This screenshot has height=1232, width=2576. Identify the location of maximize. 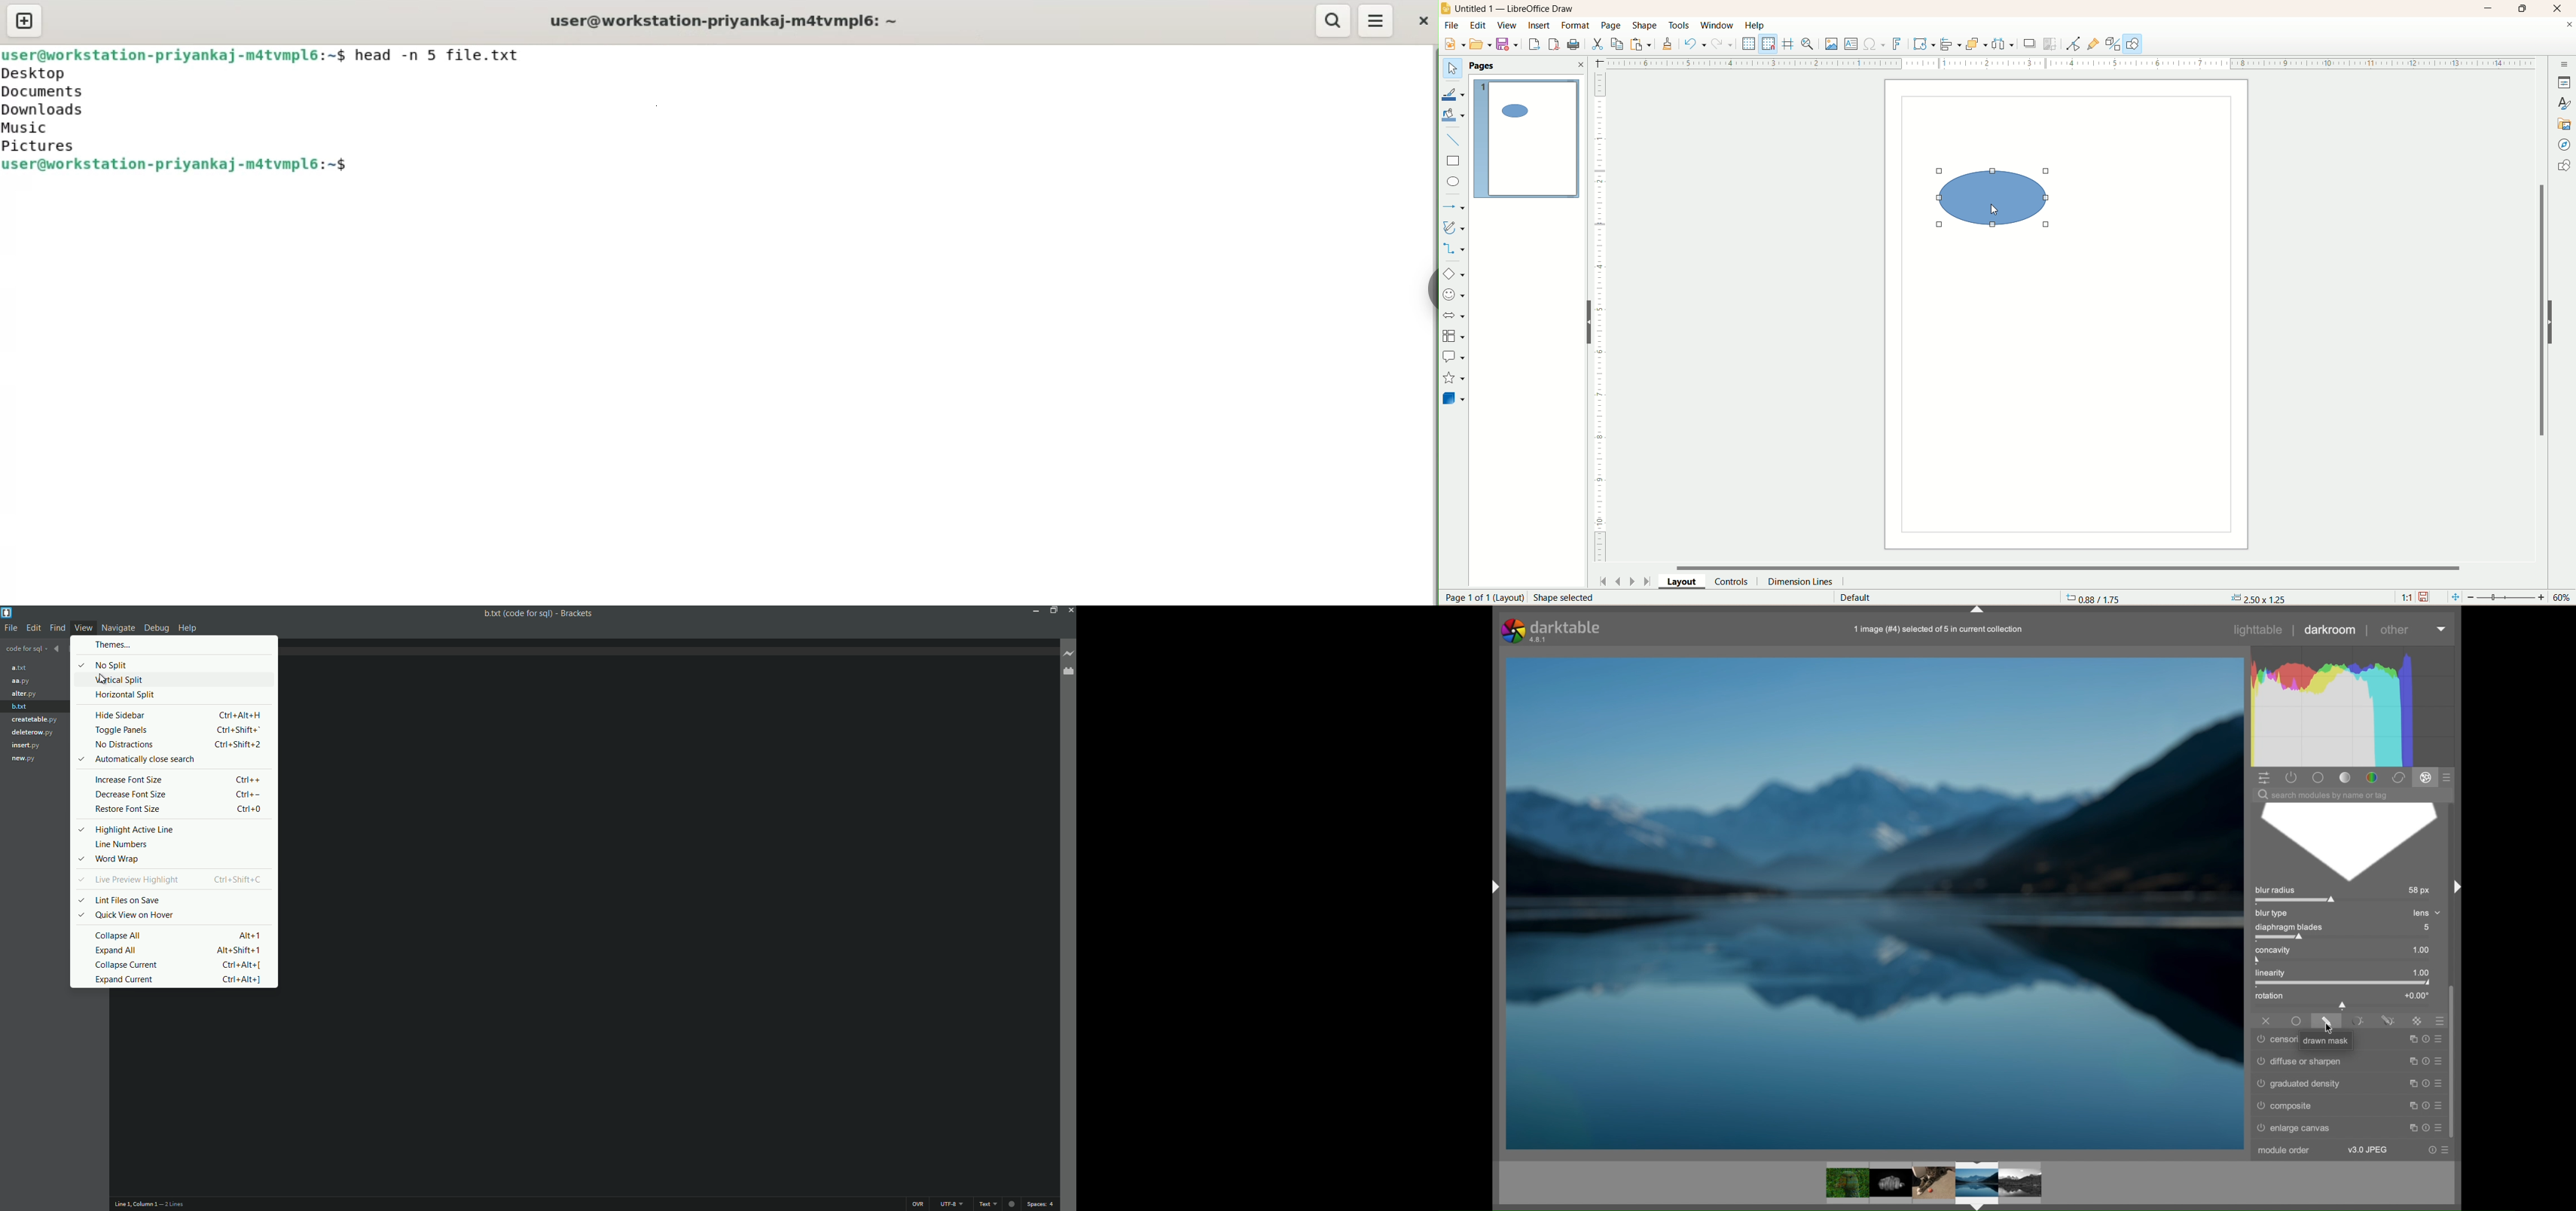
(2410, 1126).